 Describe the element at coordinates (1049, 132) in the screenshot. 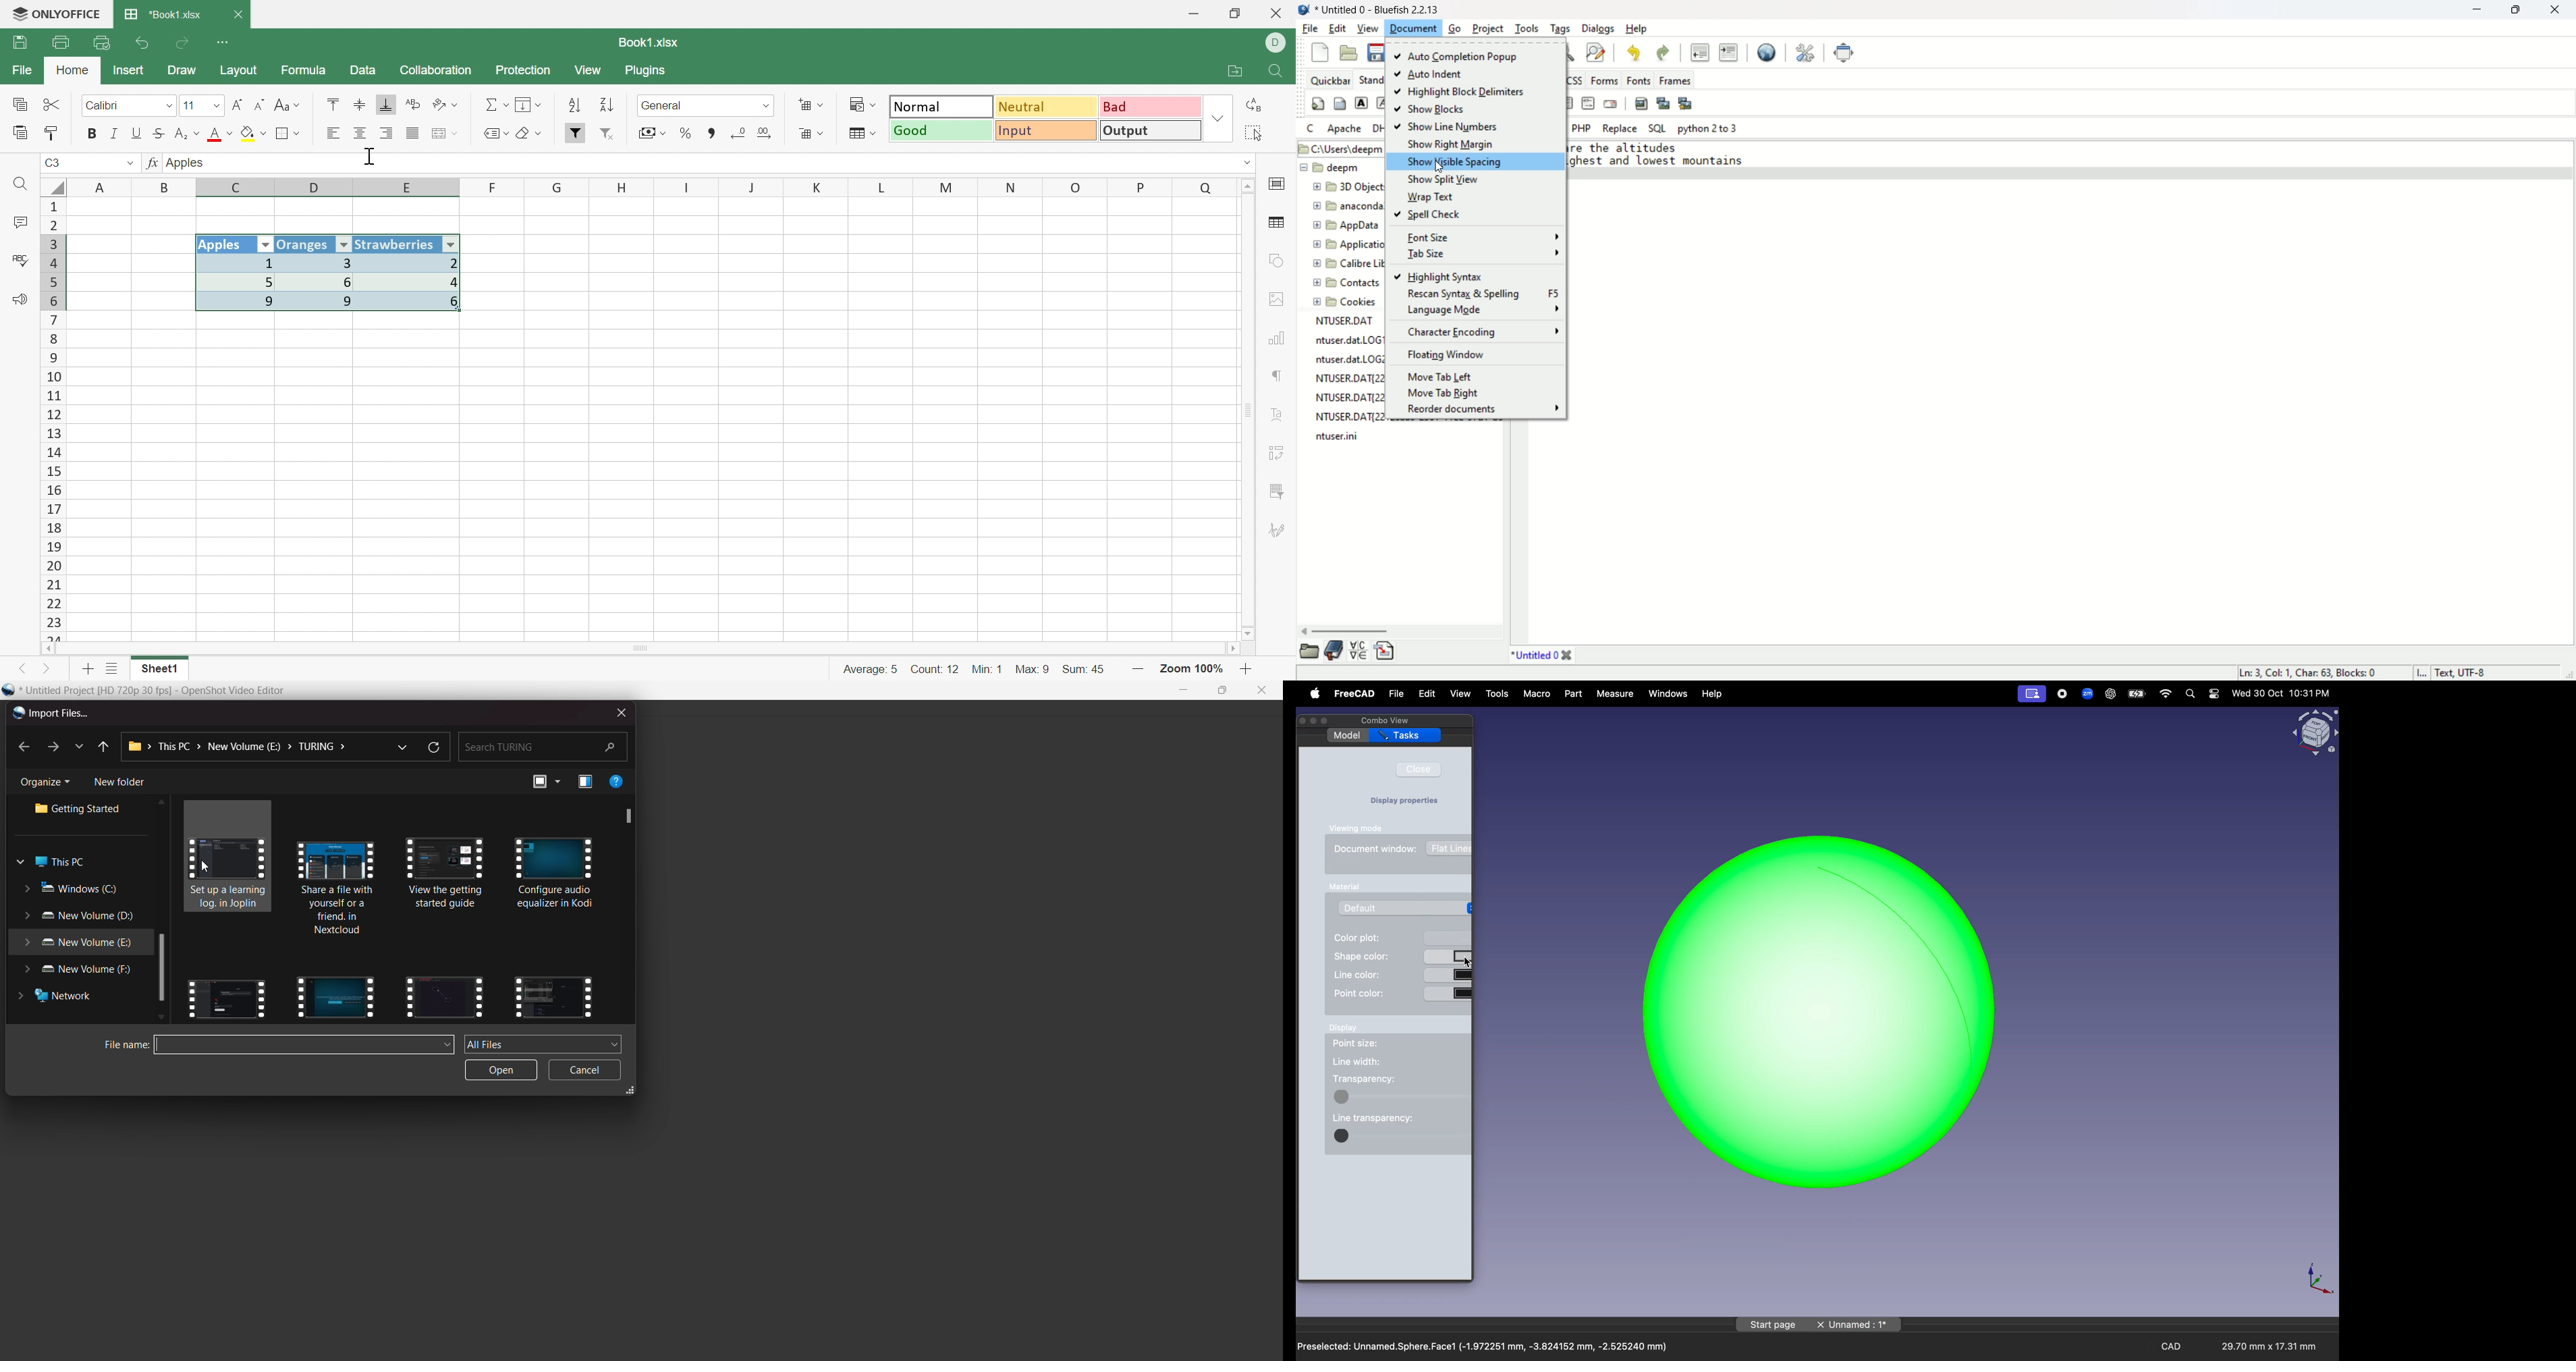

I see `Input` at that location.